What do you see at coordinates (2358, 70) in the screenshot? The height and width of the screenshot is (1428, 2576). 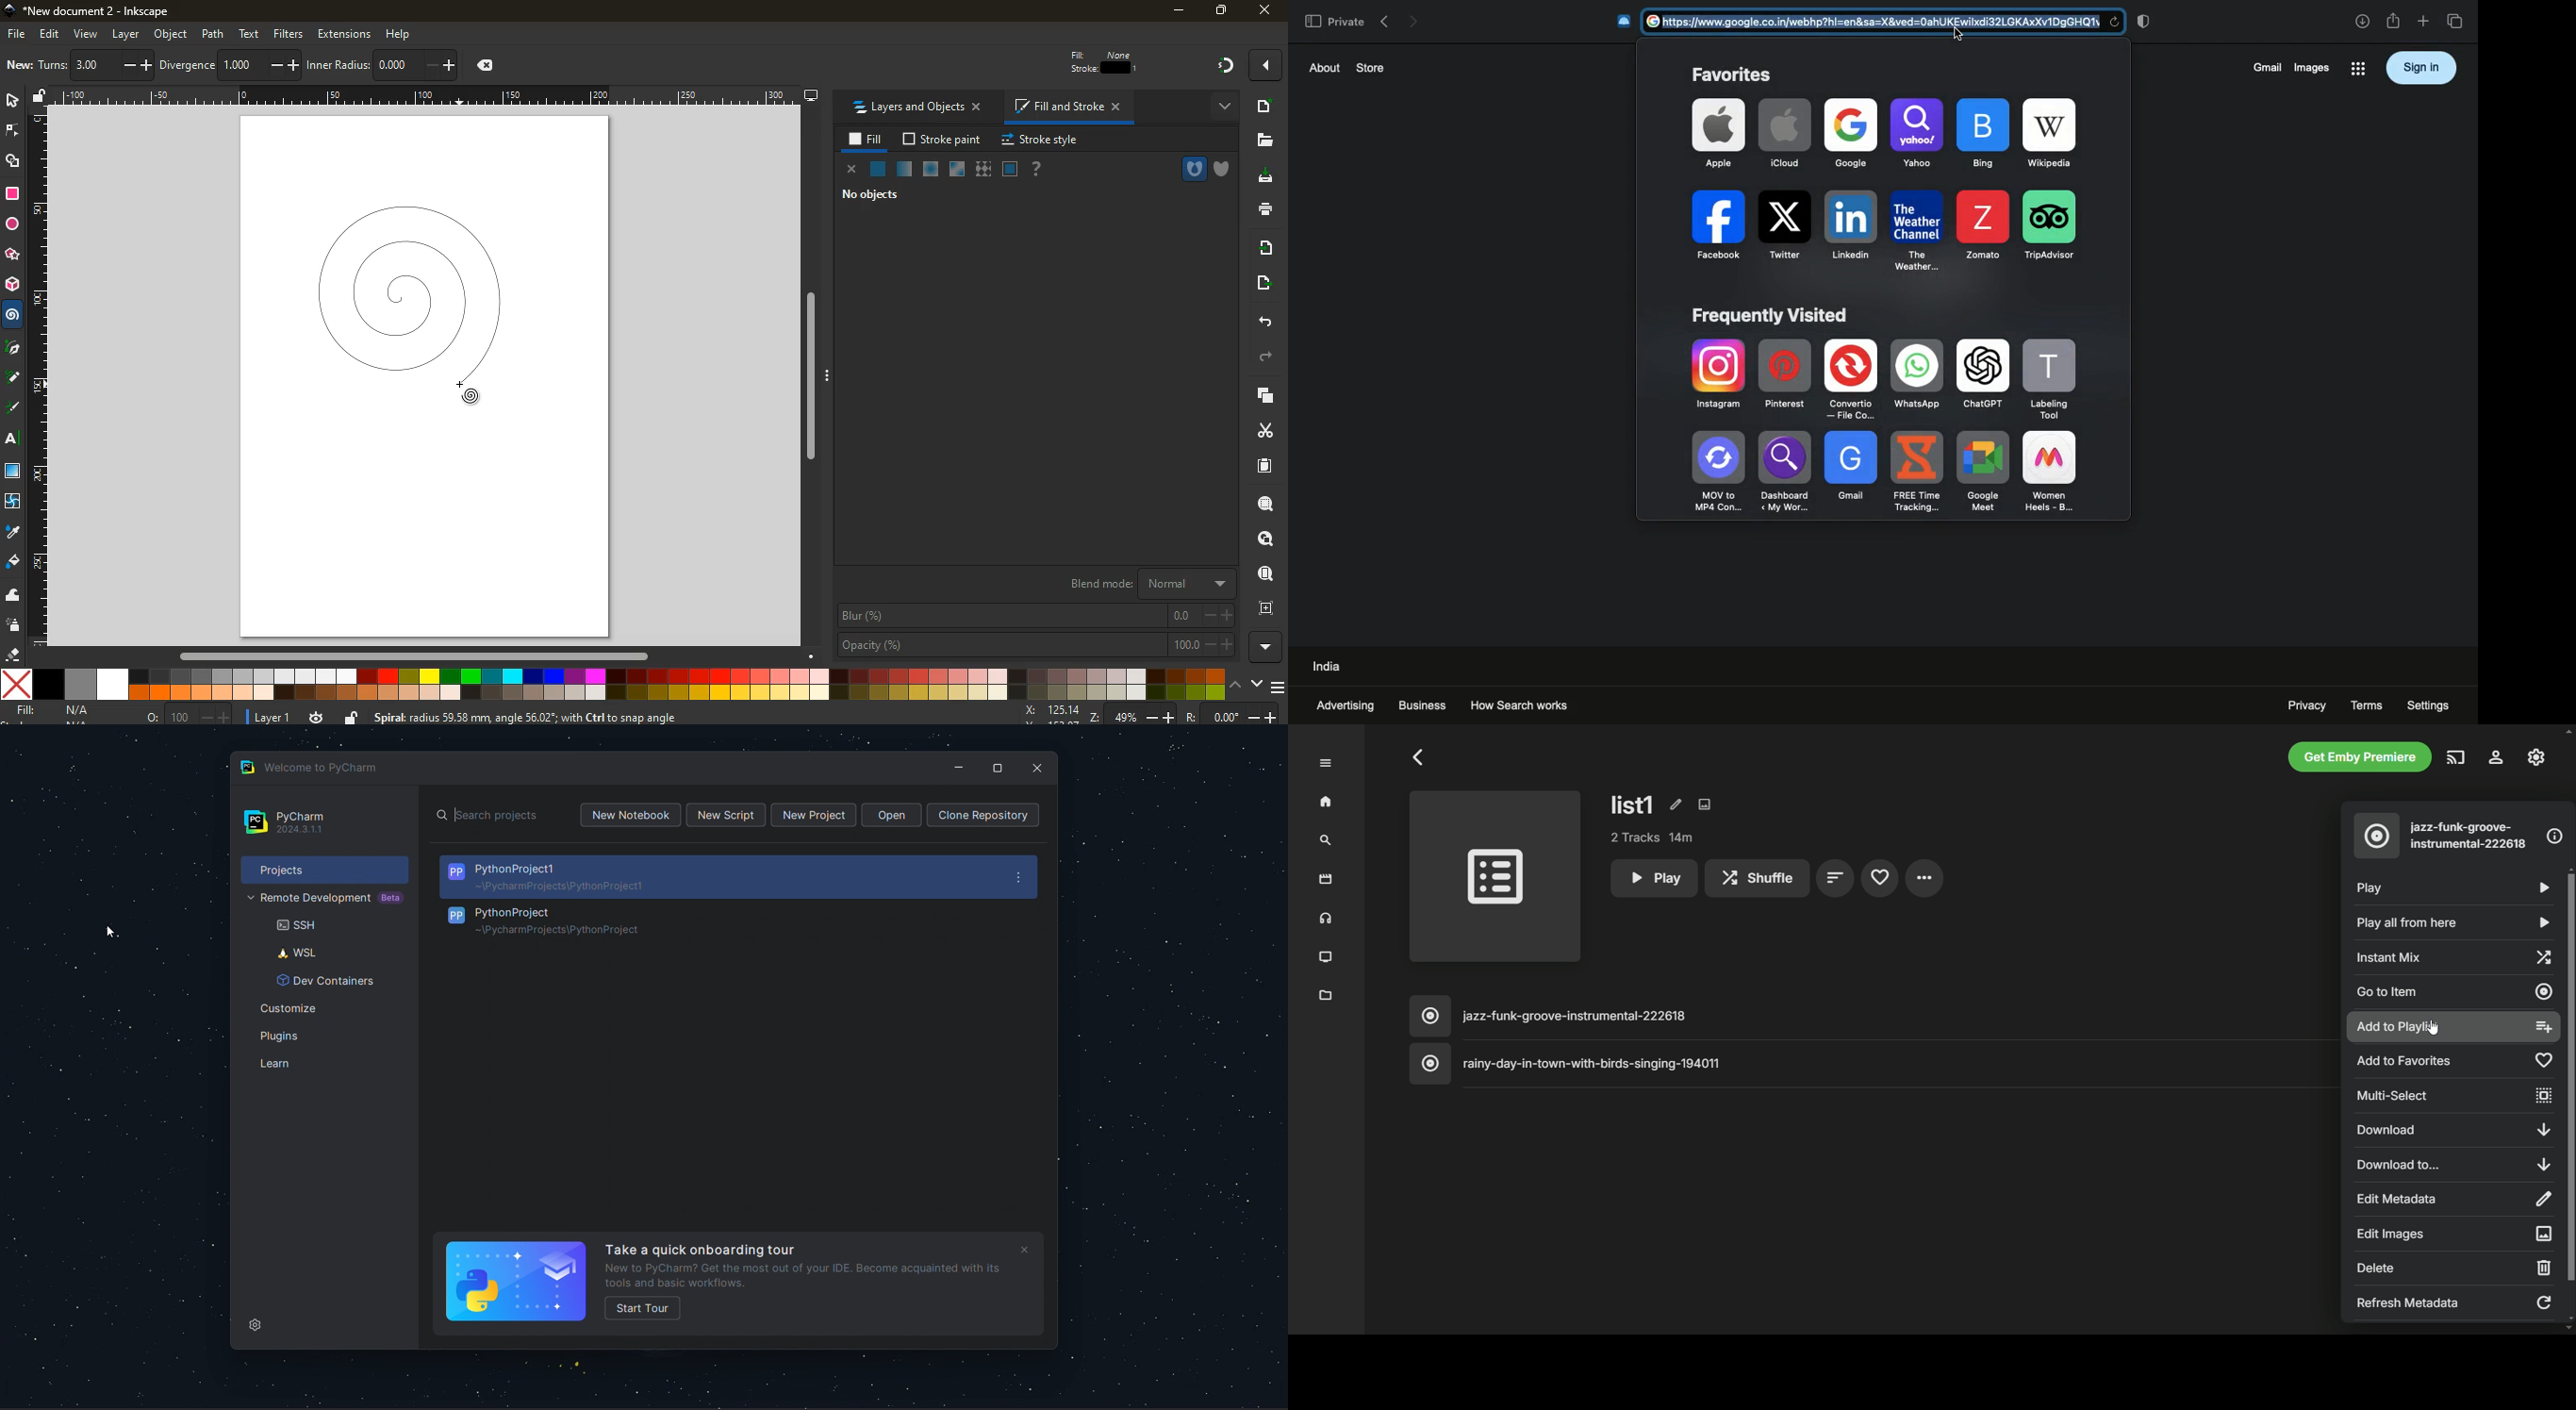 I see `options` at bounding box center [2358, 70].